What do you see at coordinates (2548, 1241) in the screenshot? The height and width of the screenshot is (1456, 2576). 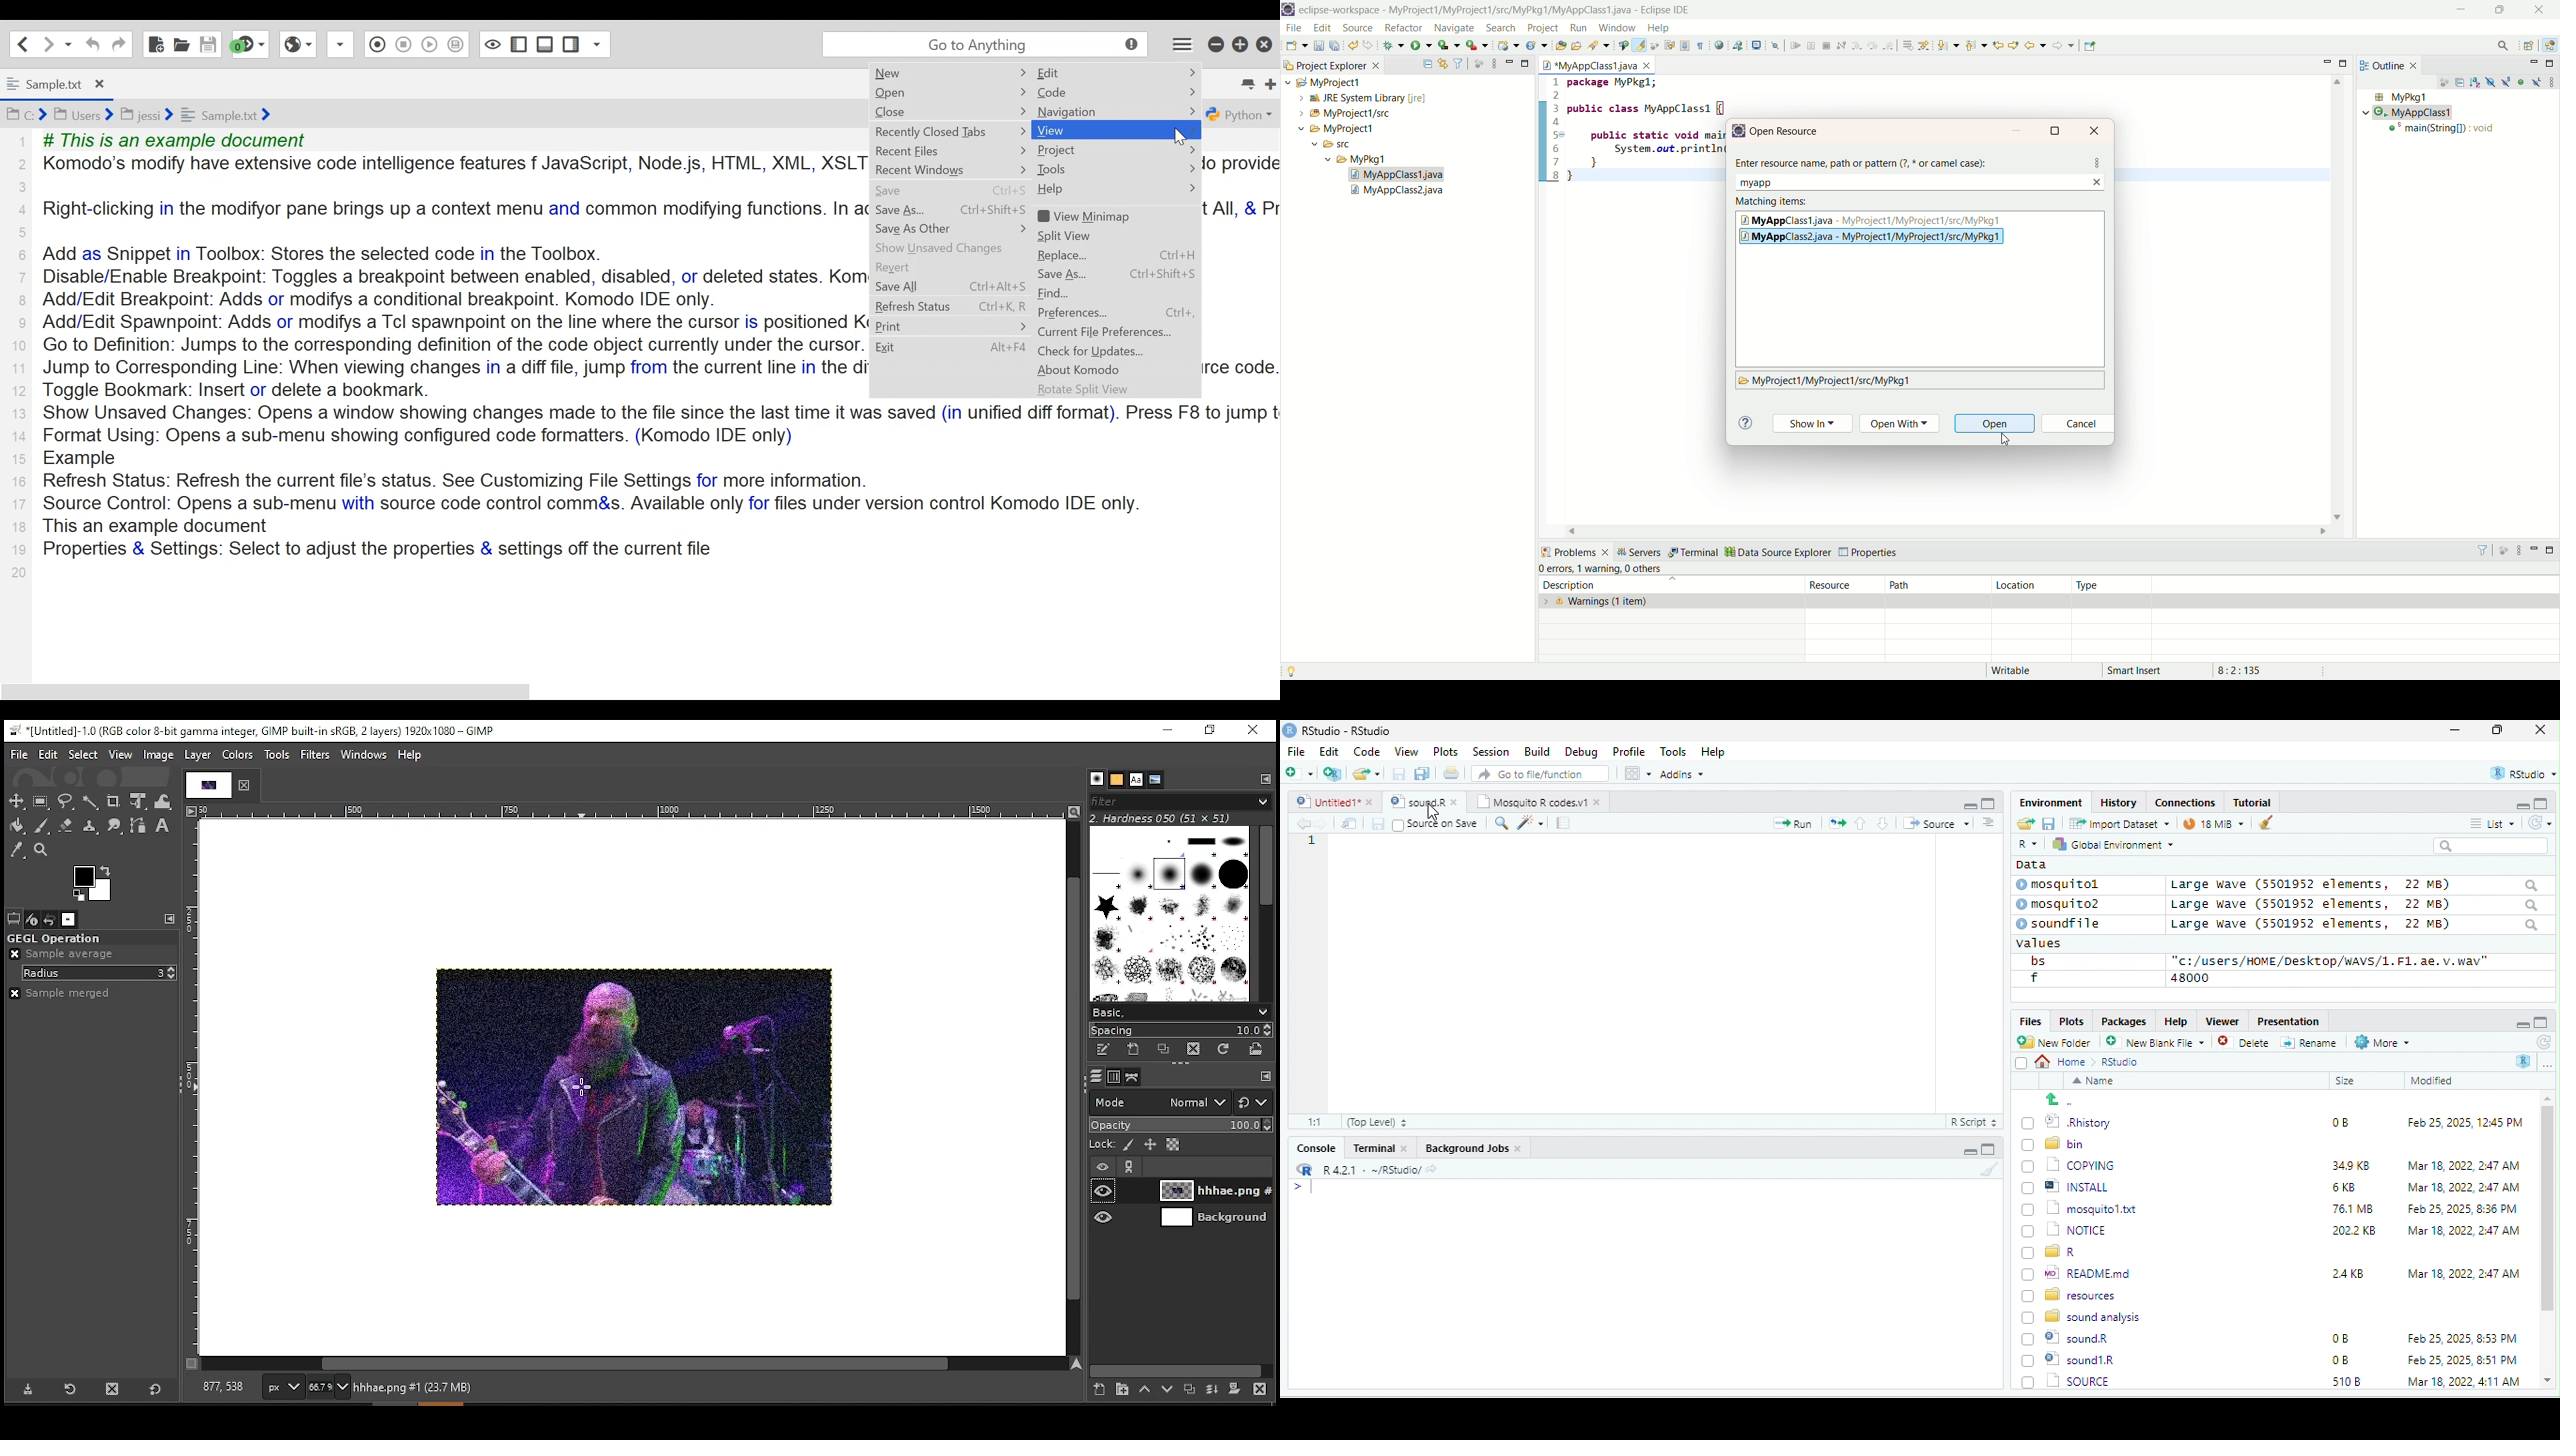 I see `scroll bar` at bounding box center [2548, 1241].